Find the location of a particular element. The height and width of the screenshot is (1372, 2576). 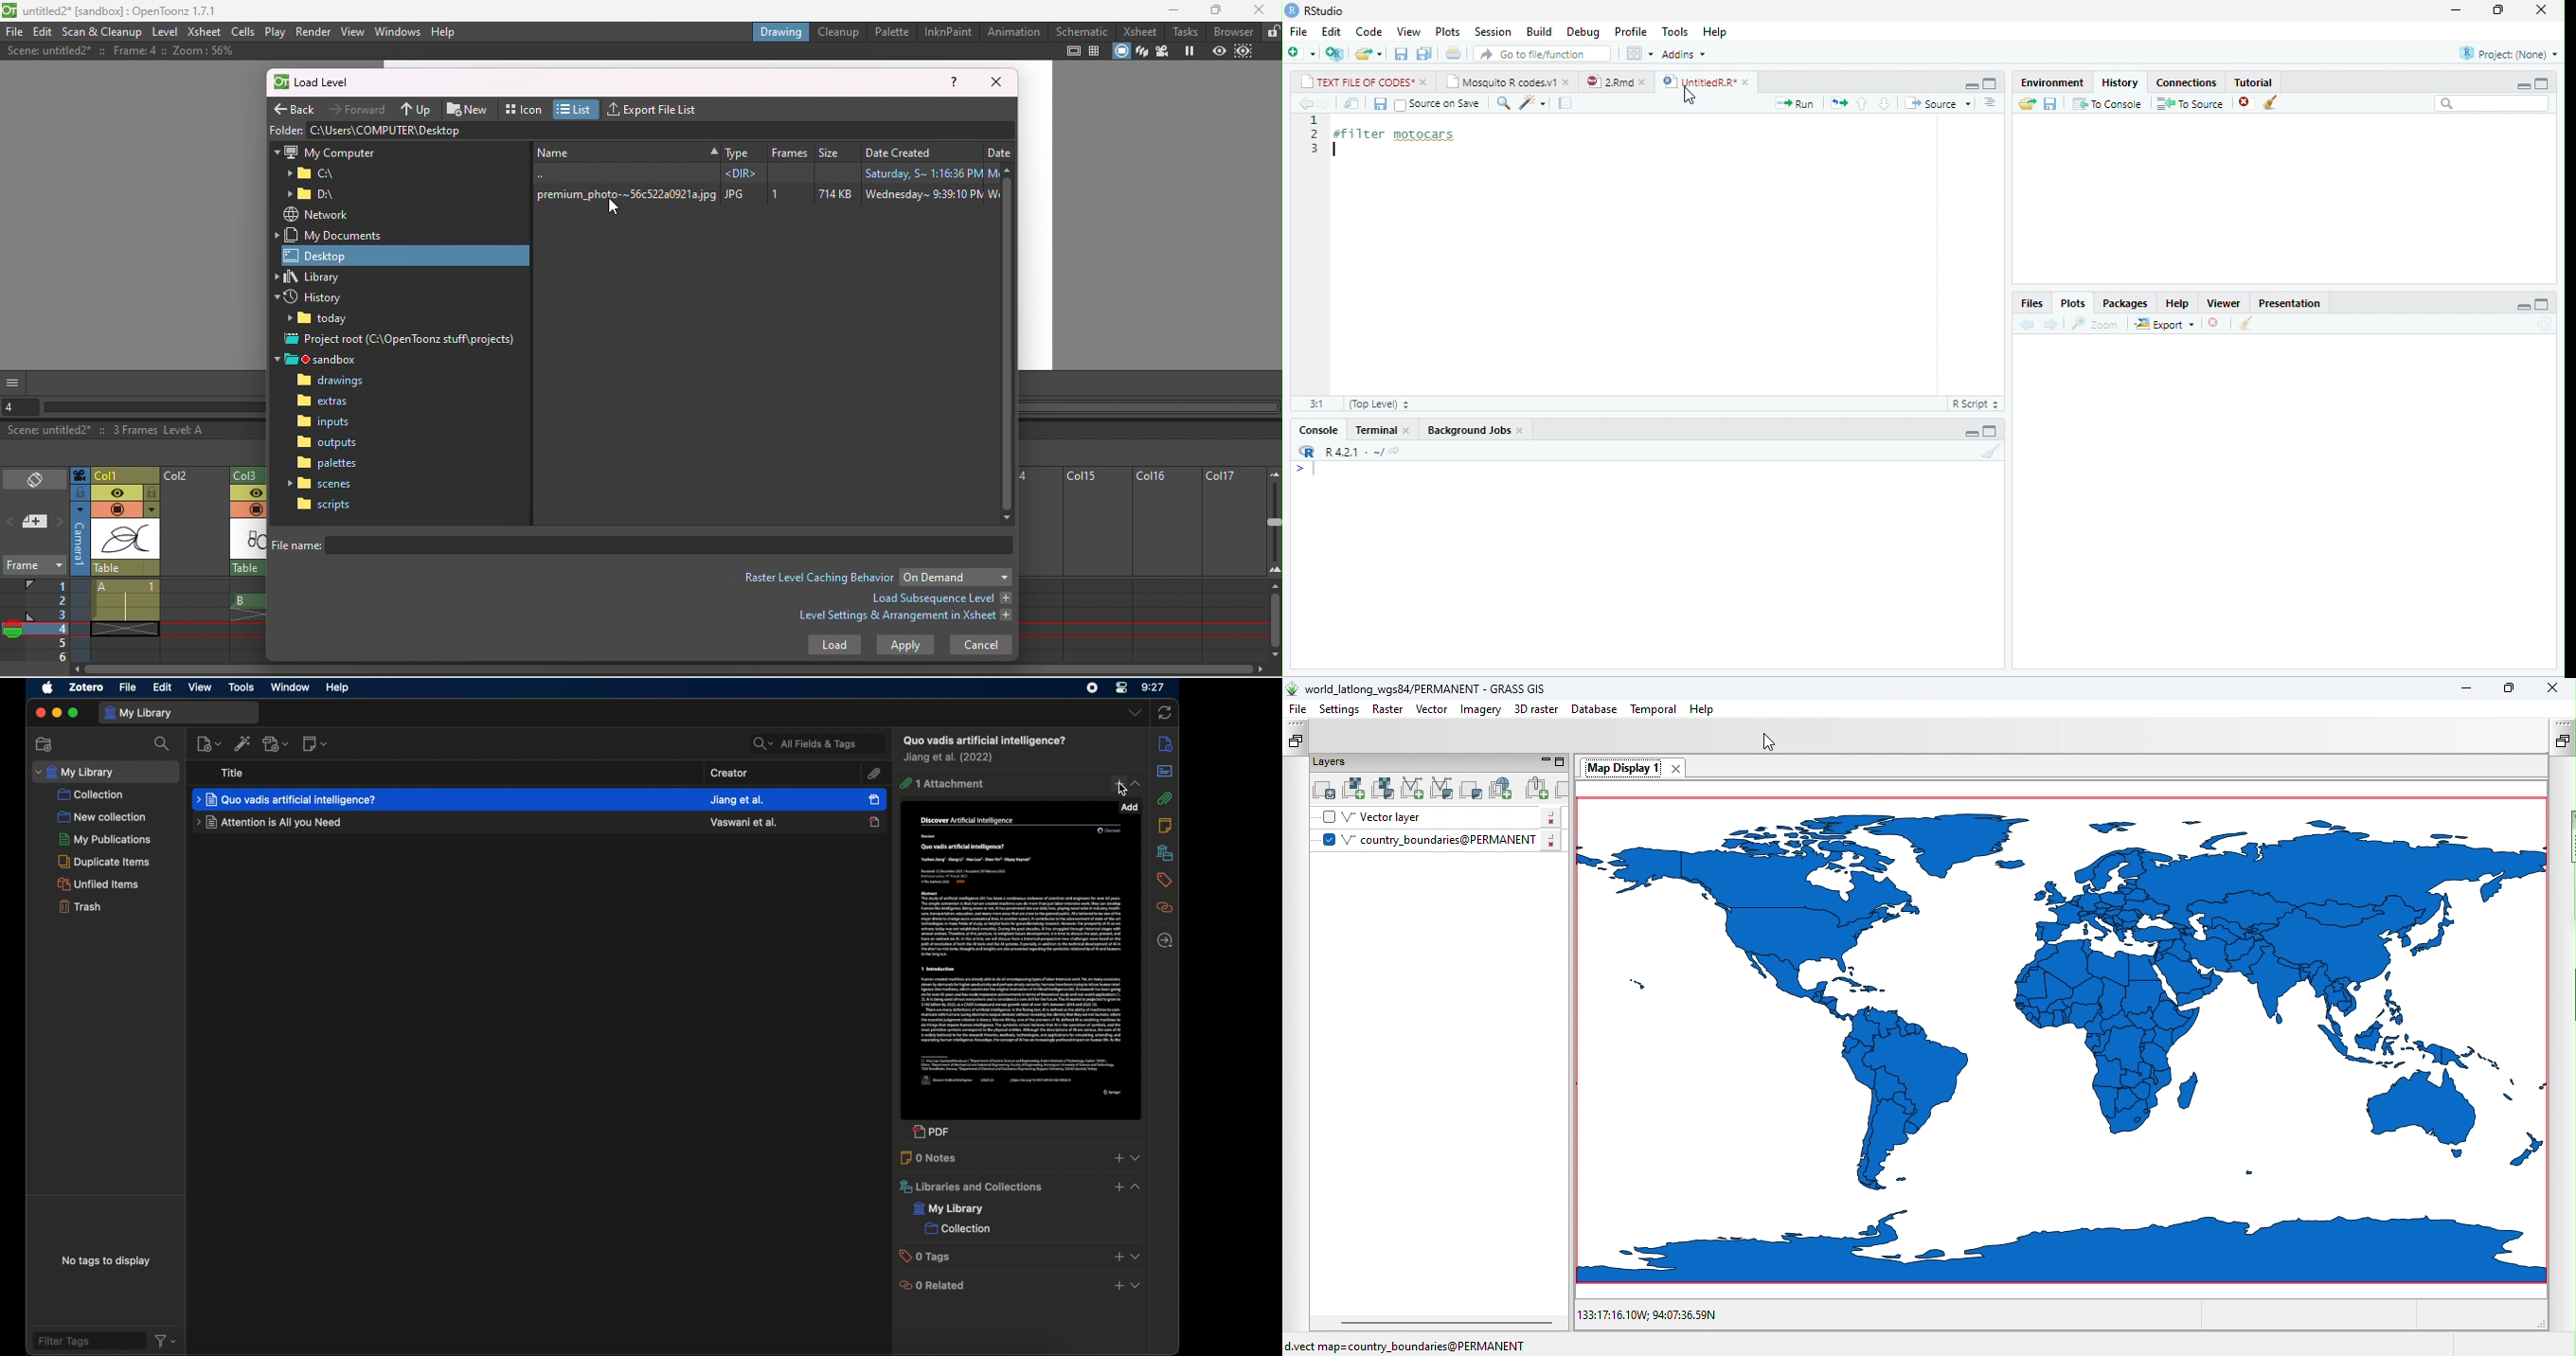

close is located at coordinates (1521, 431).